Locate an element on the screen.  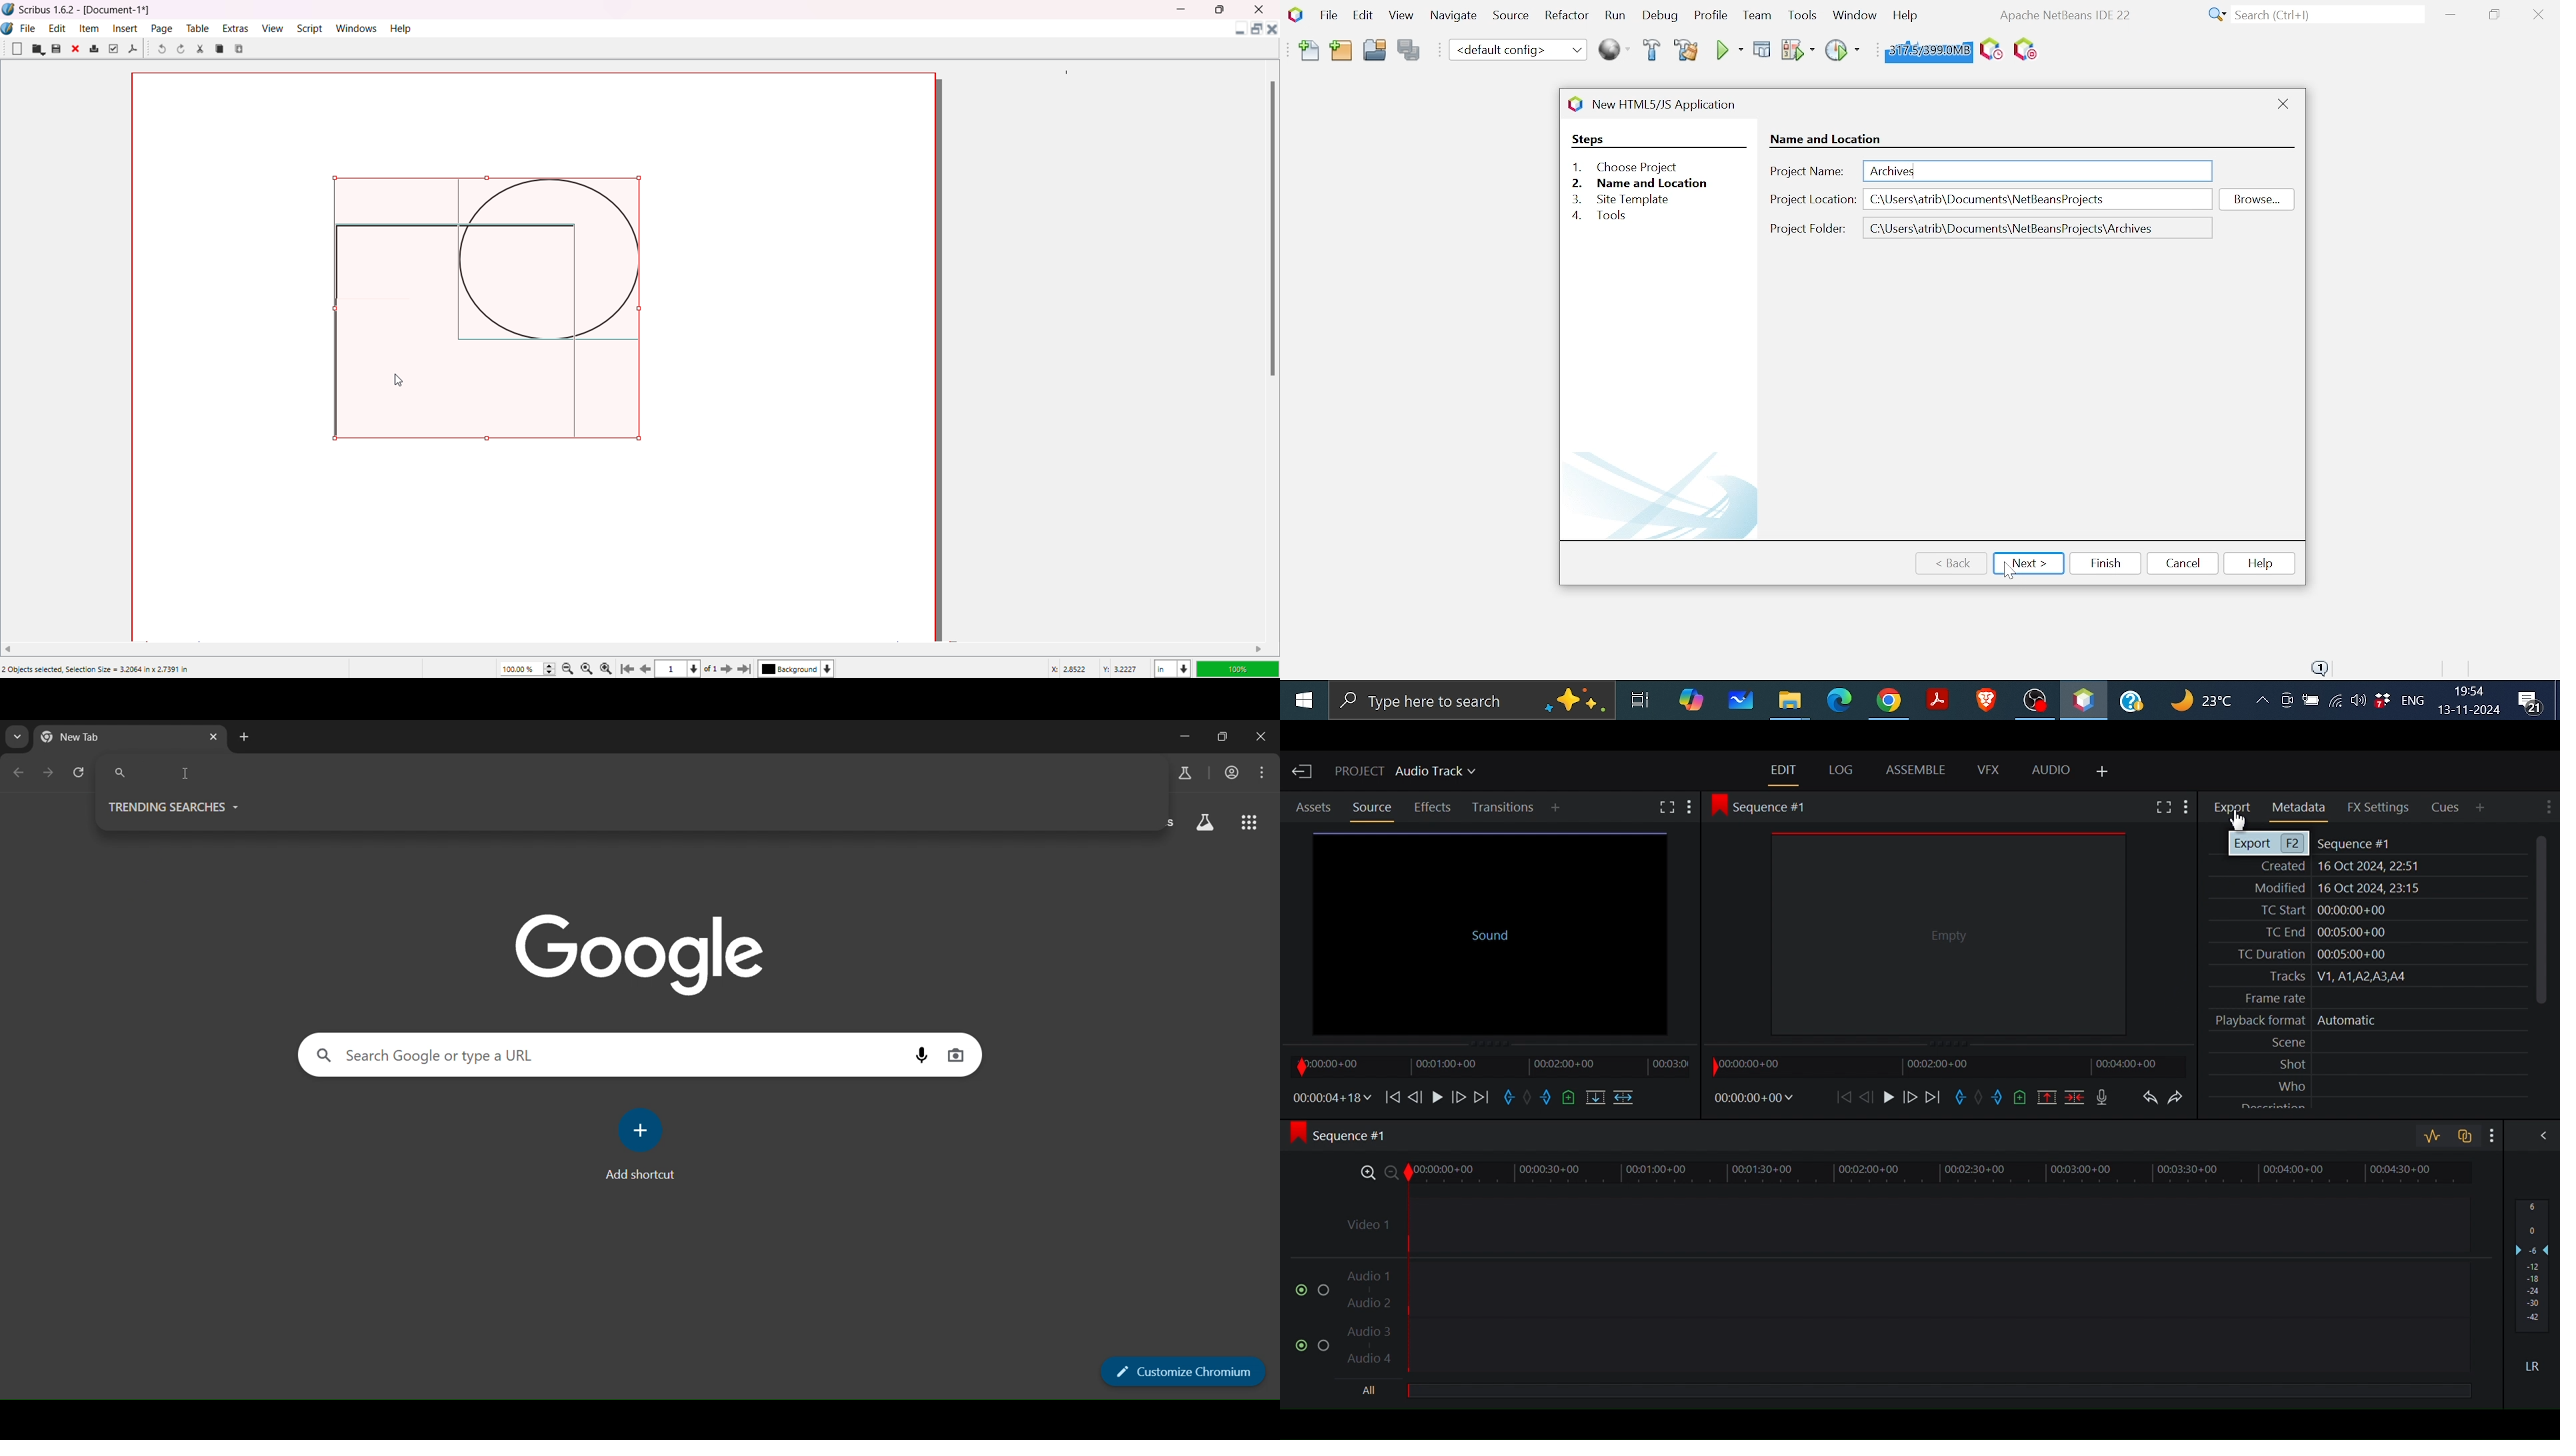
Page is located at coordinates (163, 28).